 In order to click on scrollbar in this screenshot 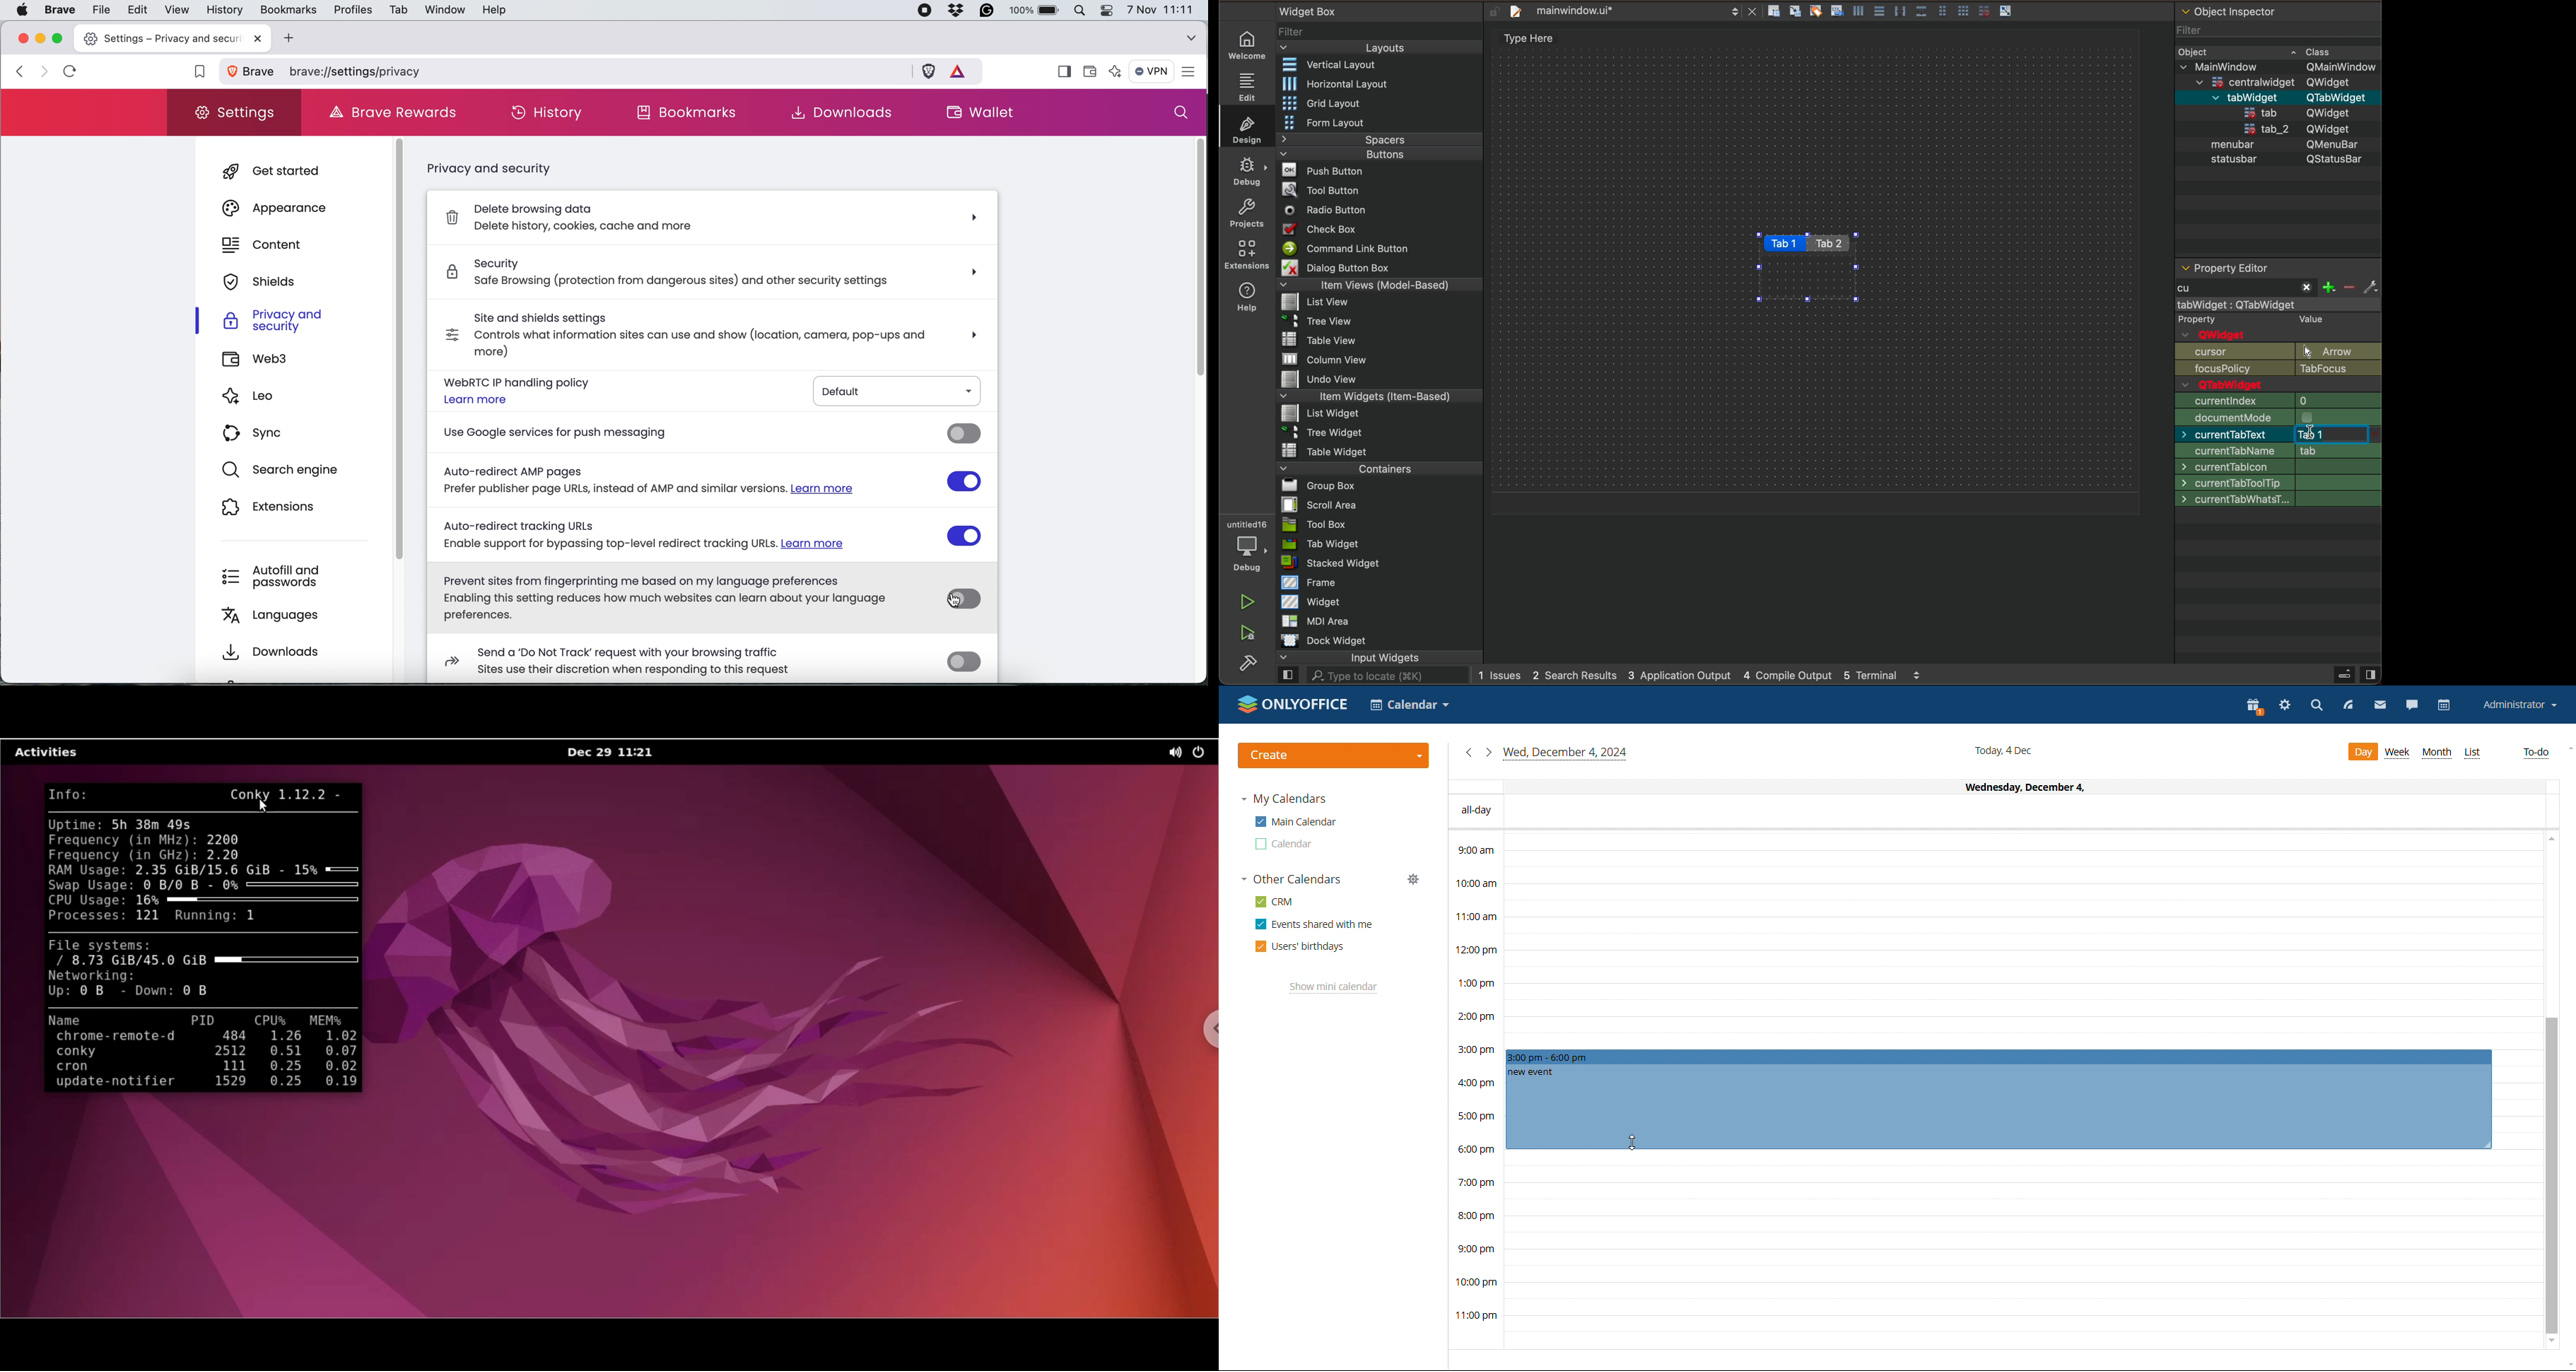, I will do `click(1194, 266)`.